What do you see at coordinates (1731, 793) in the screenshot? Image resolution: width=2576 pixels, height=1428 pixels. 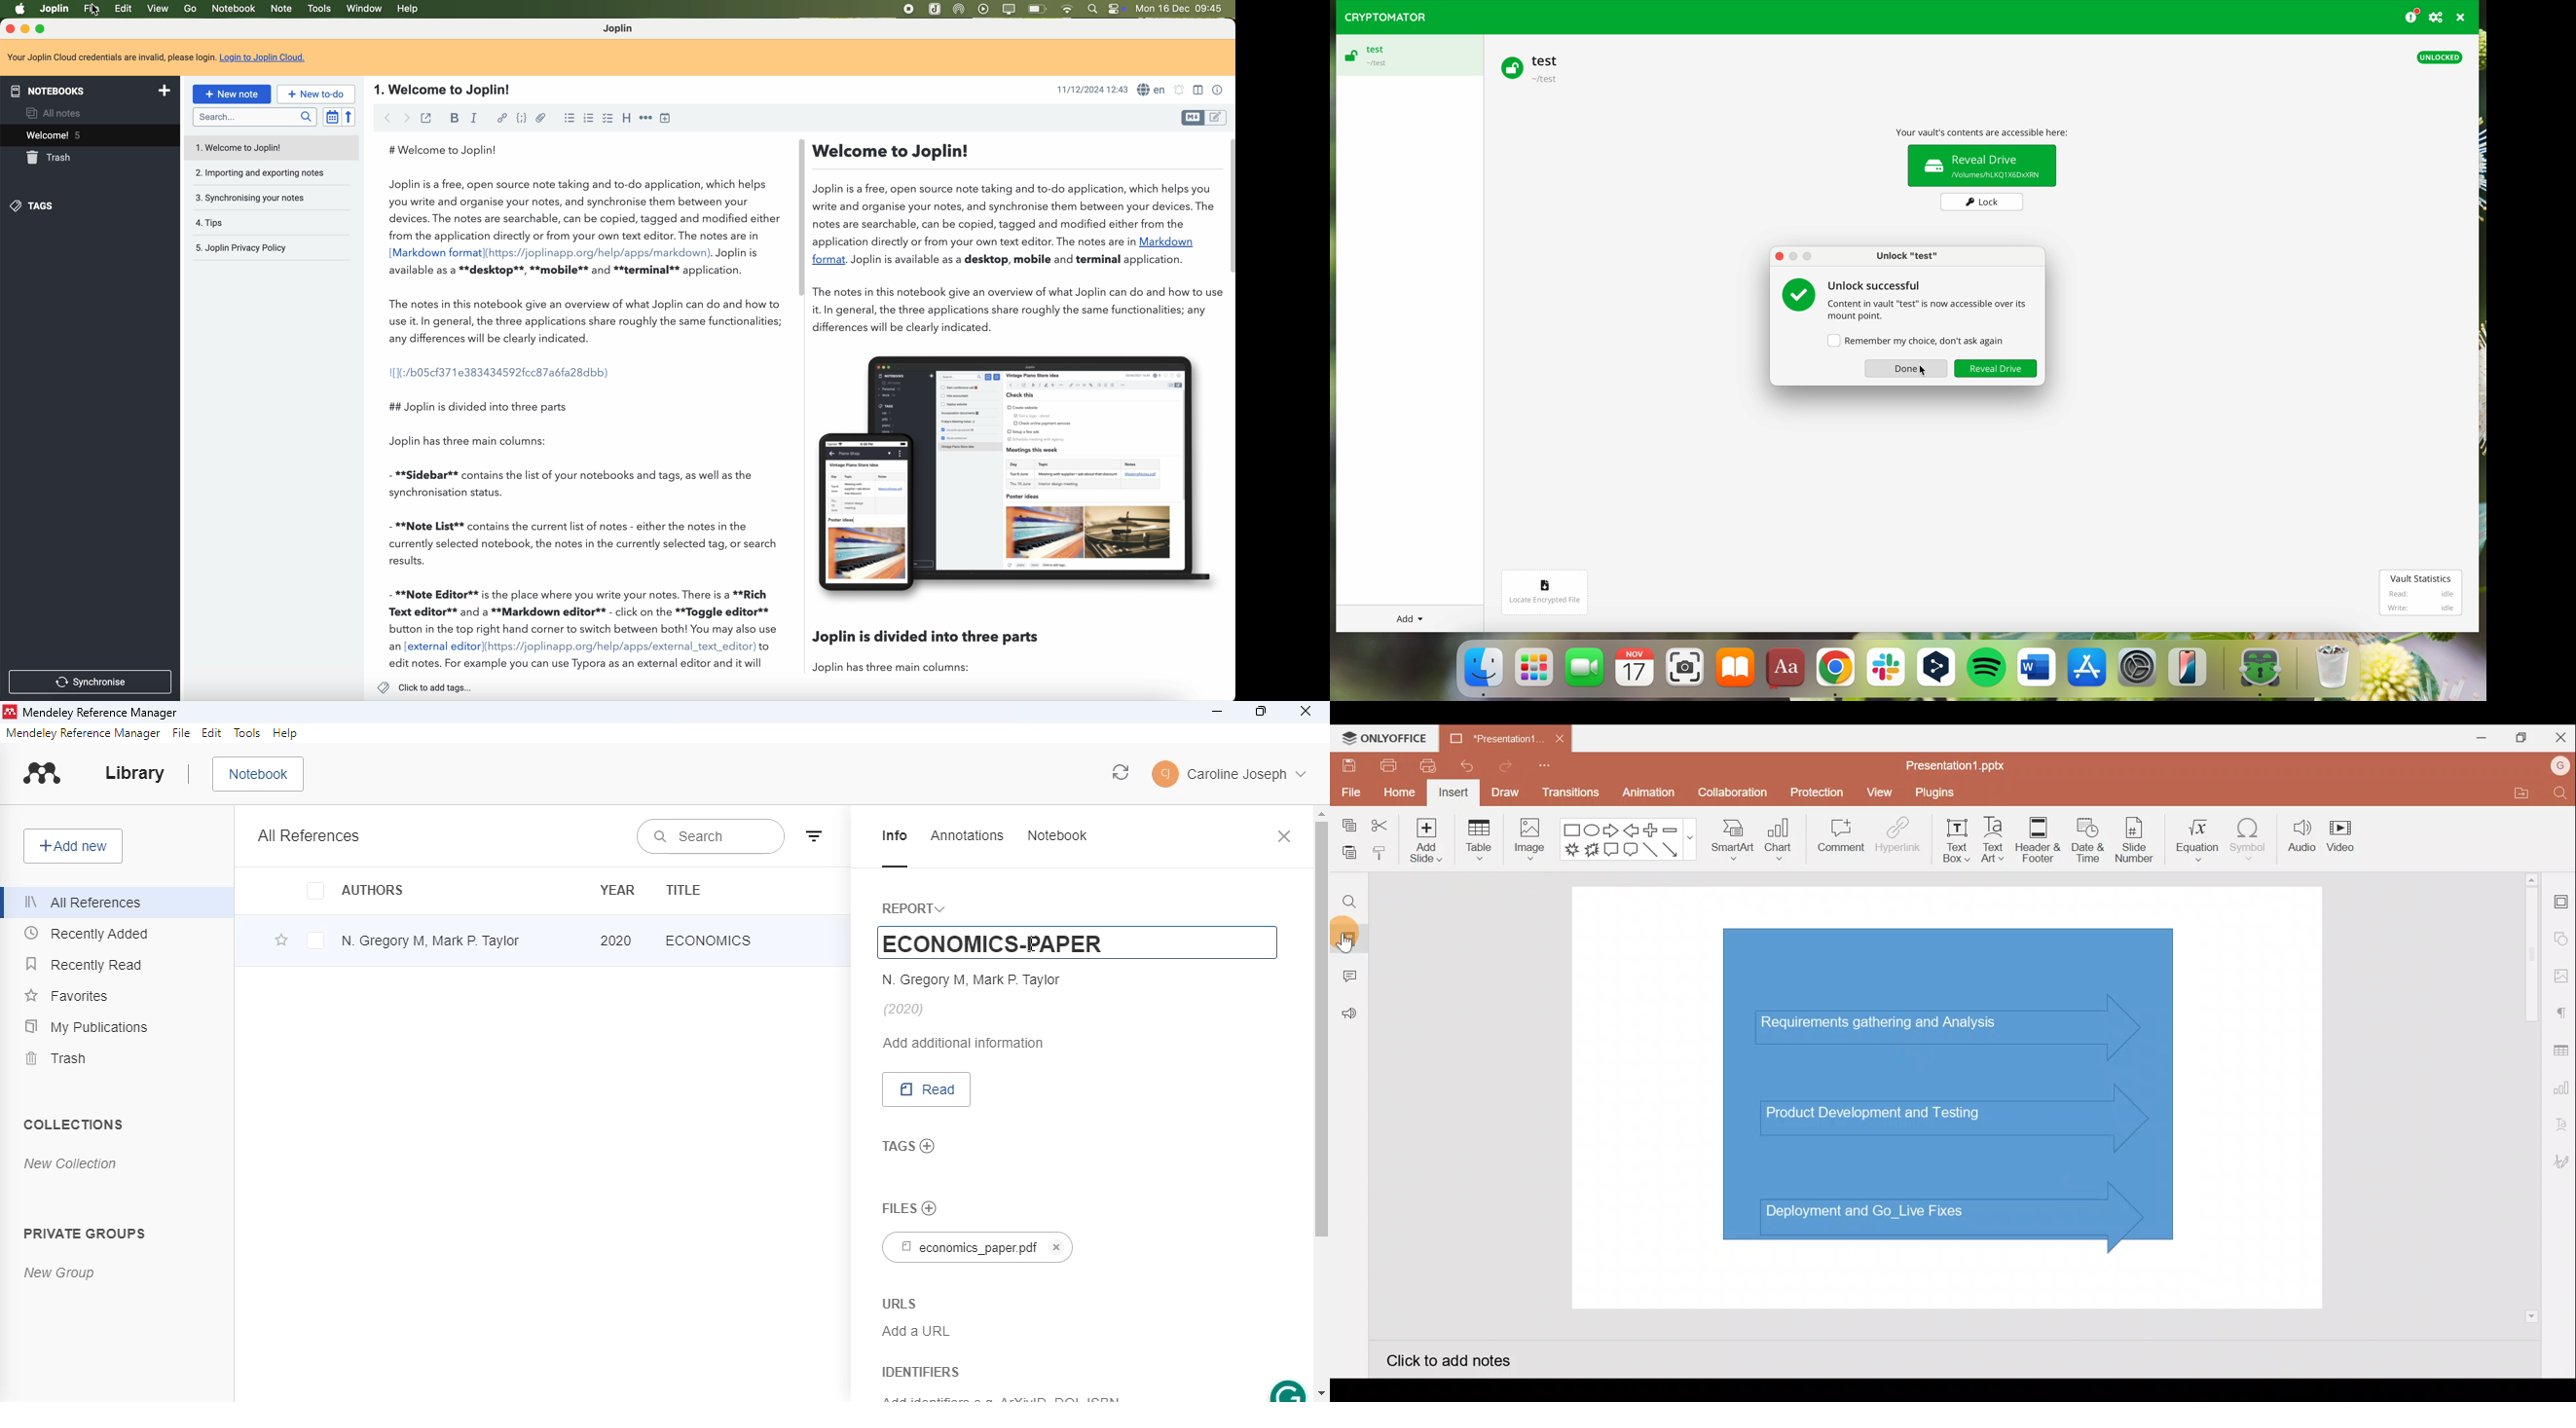 I see `Collaboration` at bounding box center [1731, 793].